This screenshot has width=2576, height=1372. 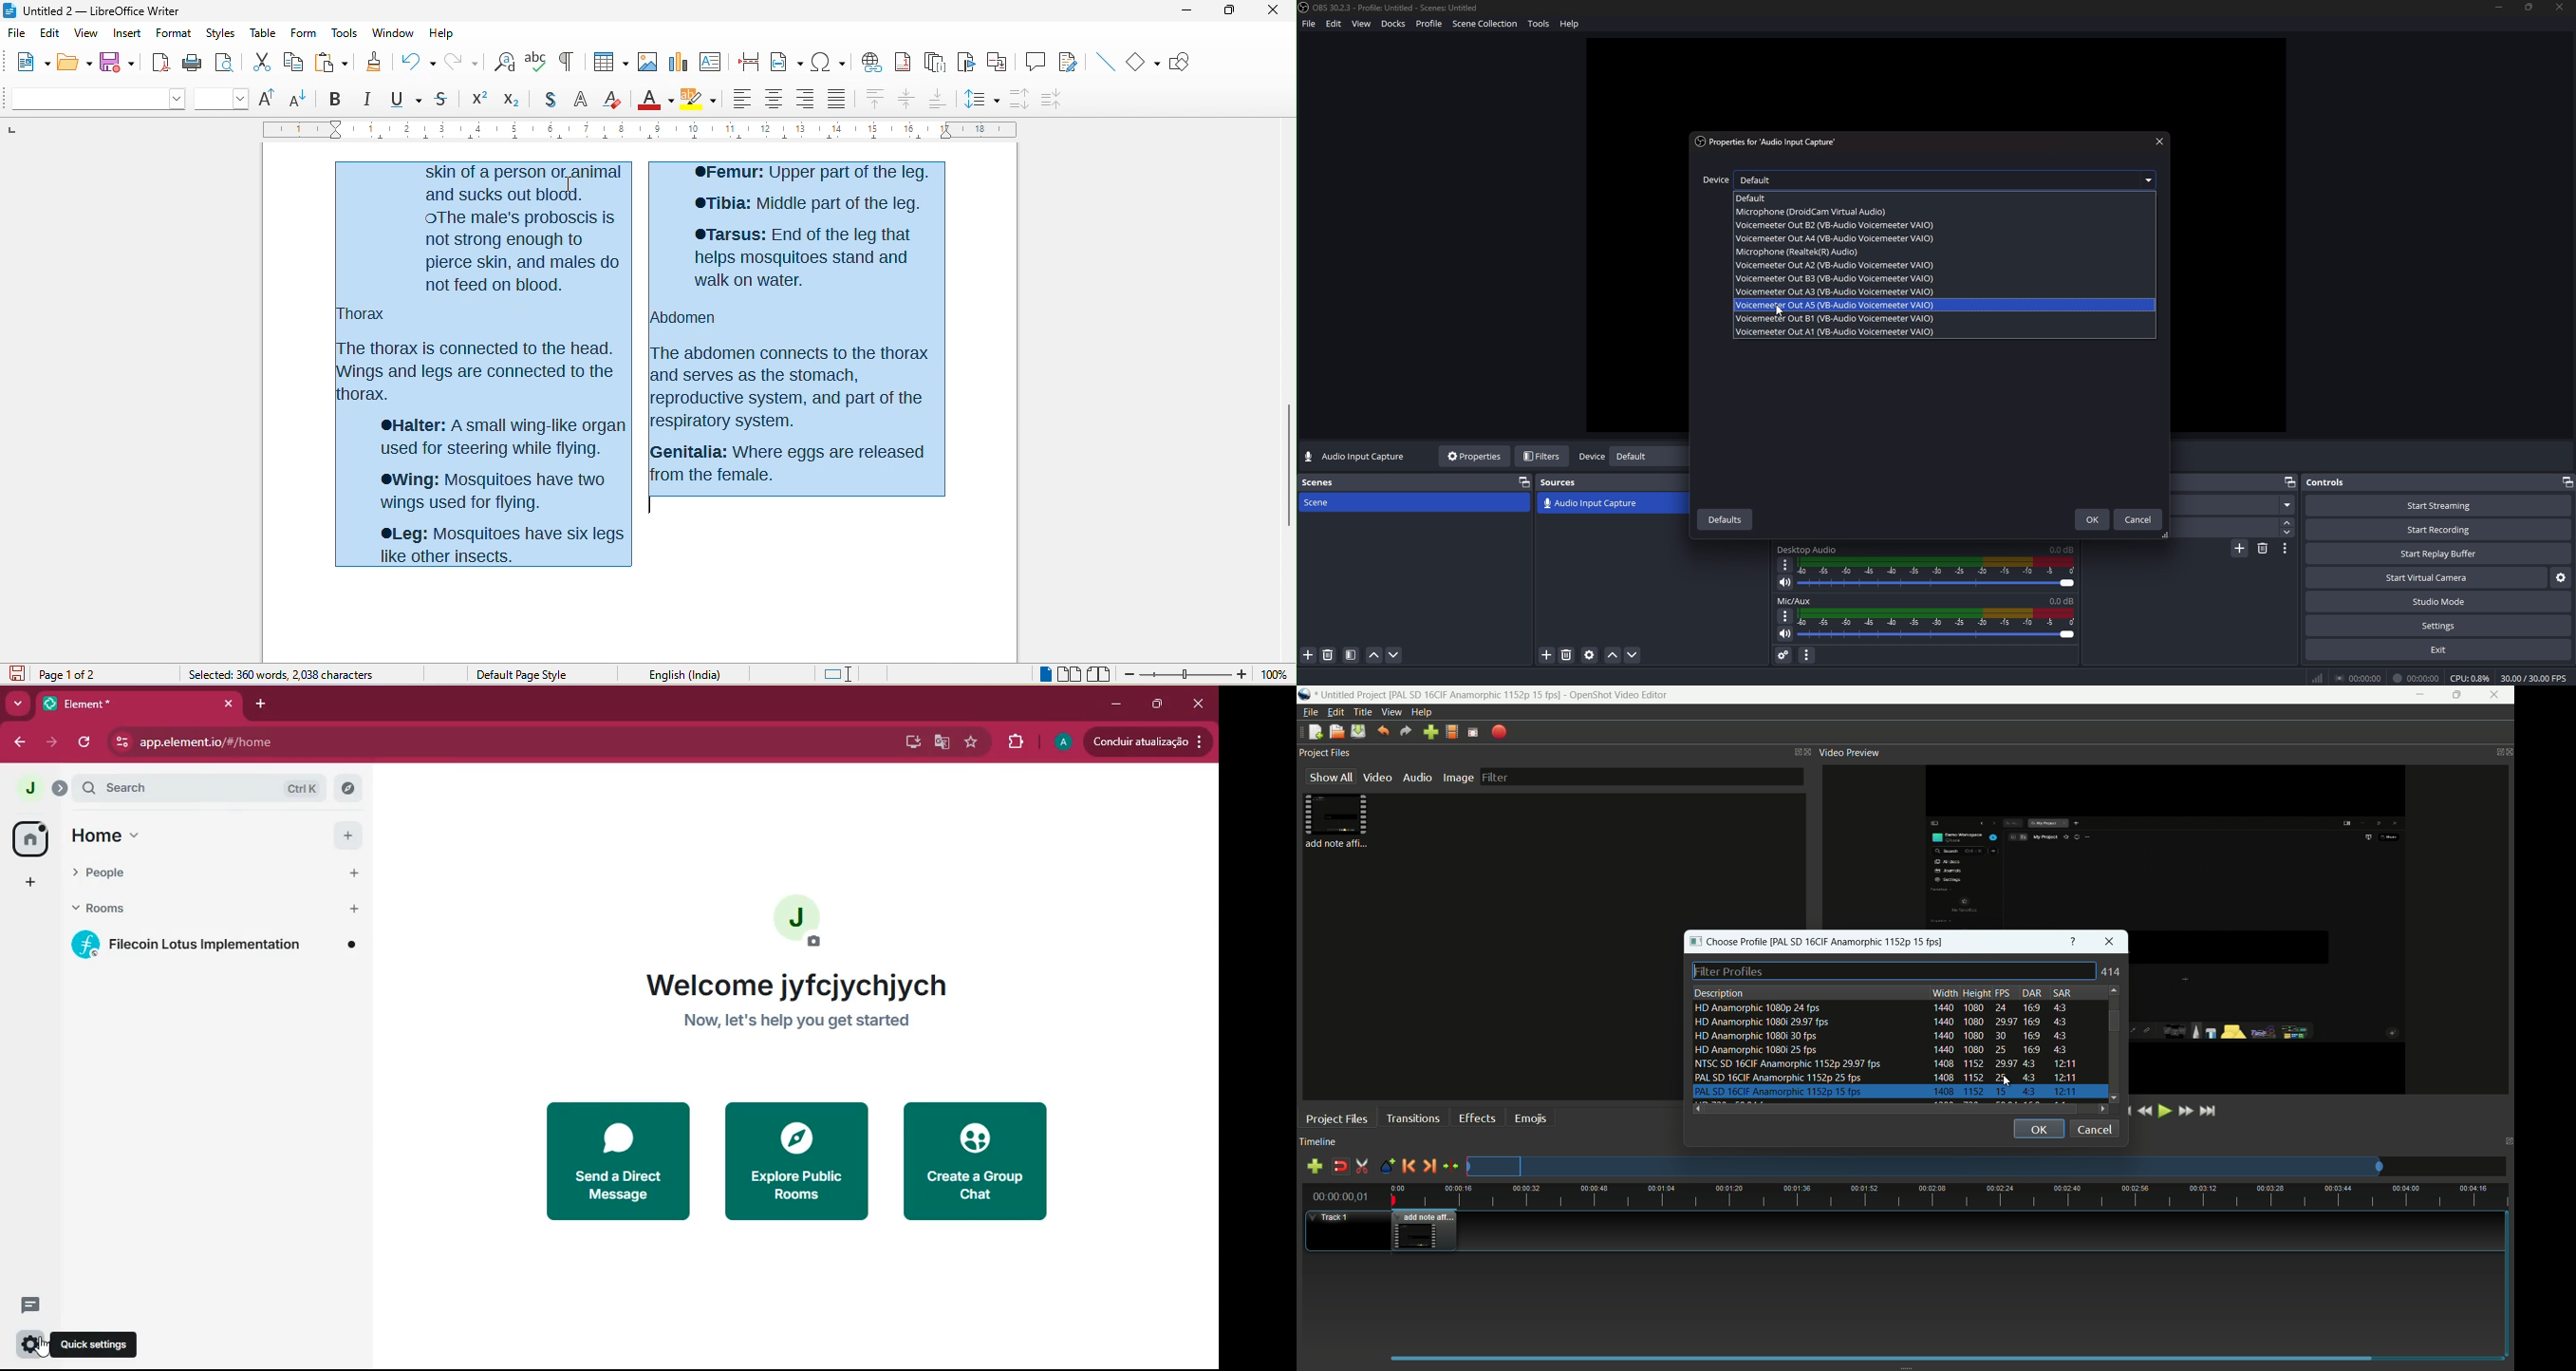 I want to click on page break, so click(x=747, y=60).